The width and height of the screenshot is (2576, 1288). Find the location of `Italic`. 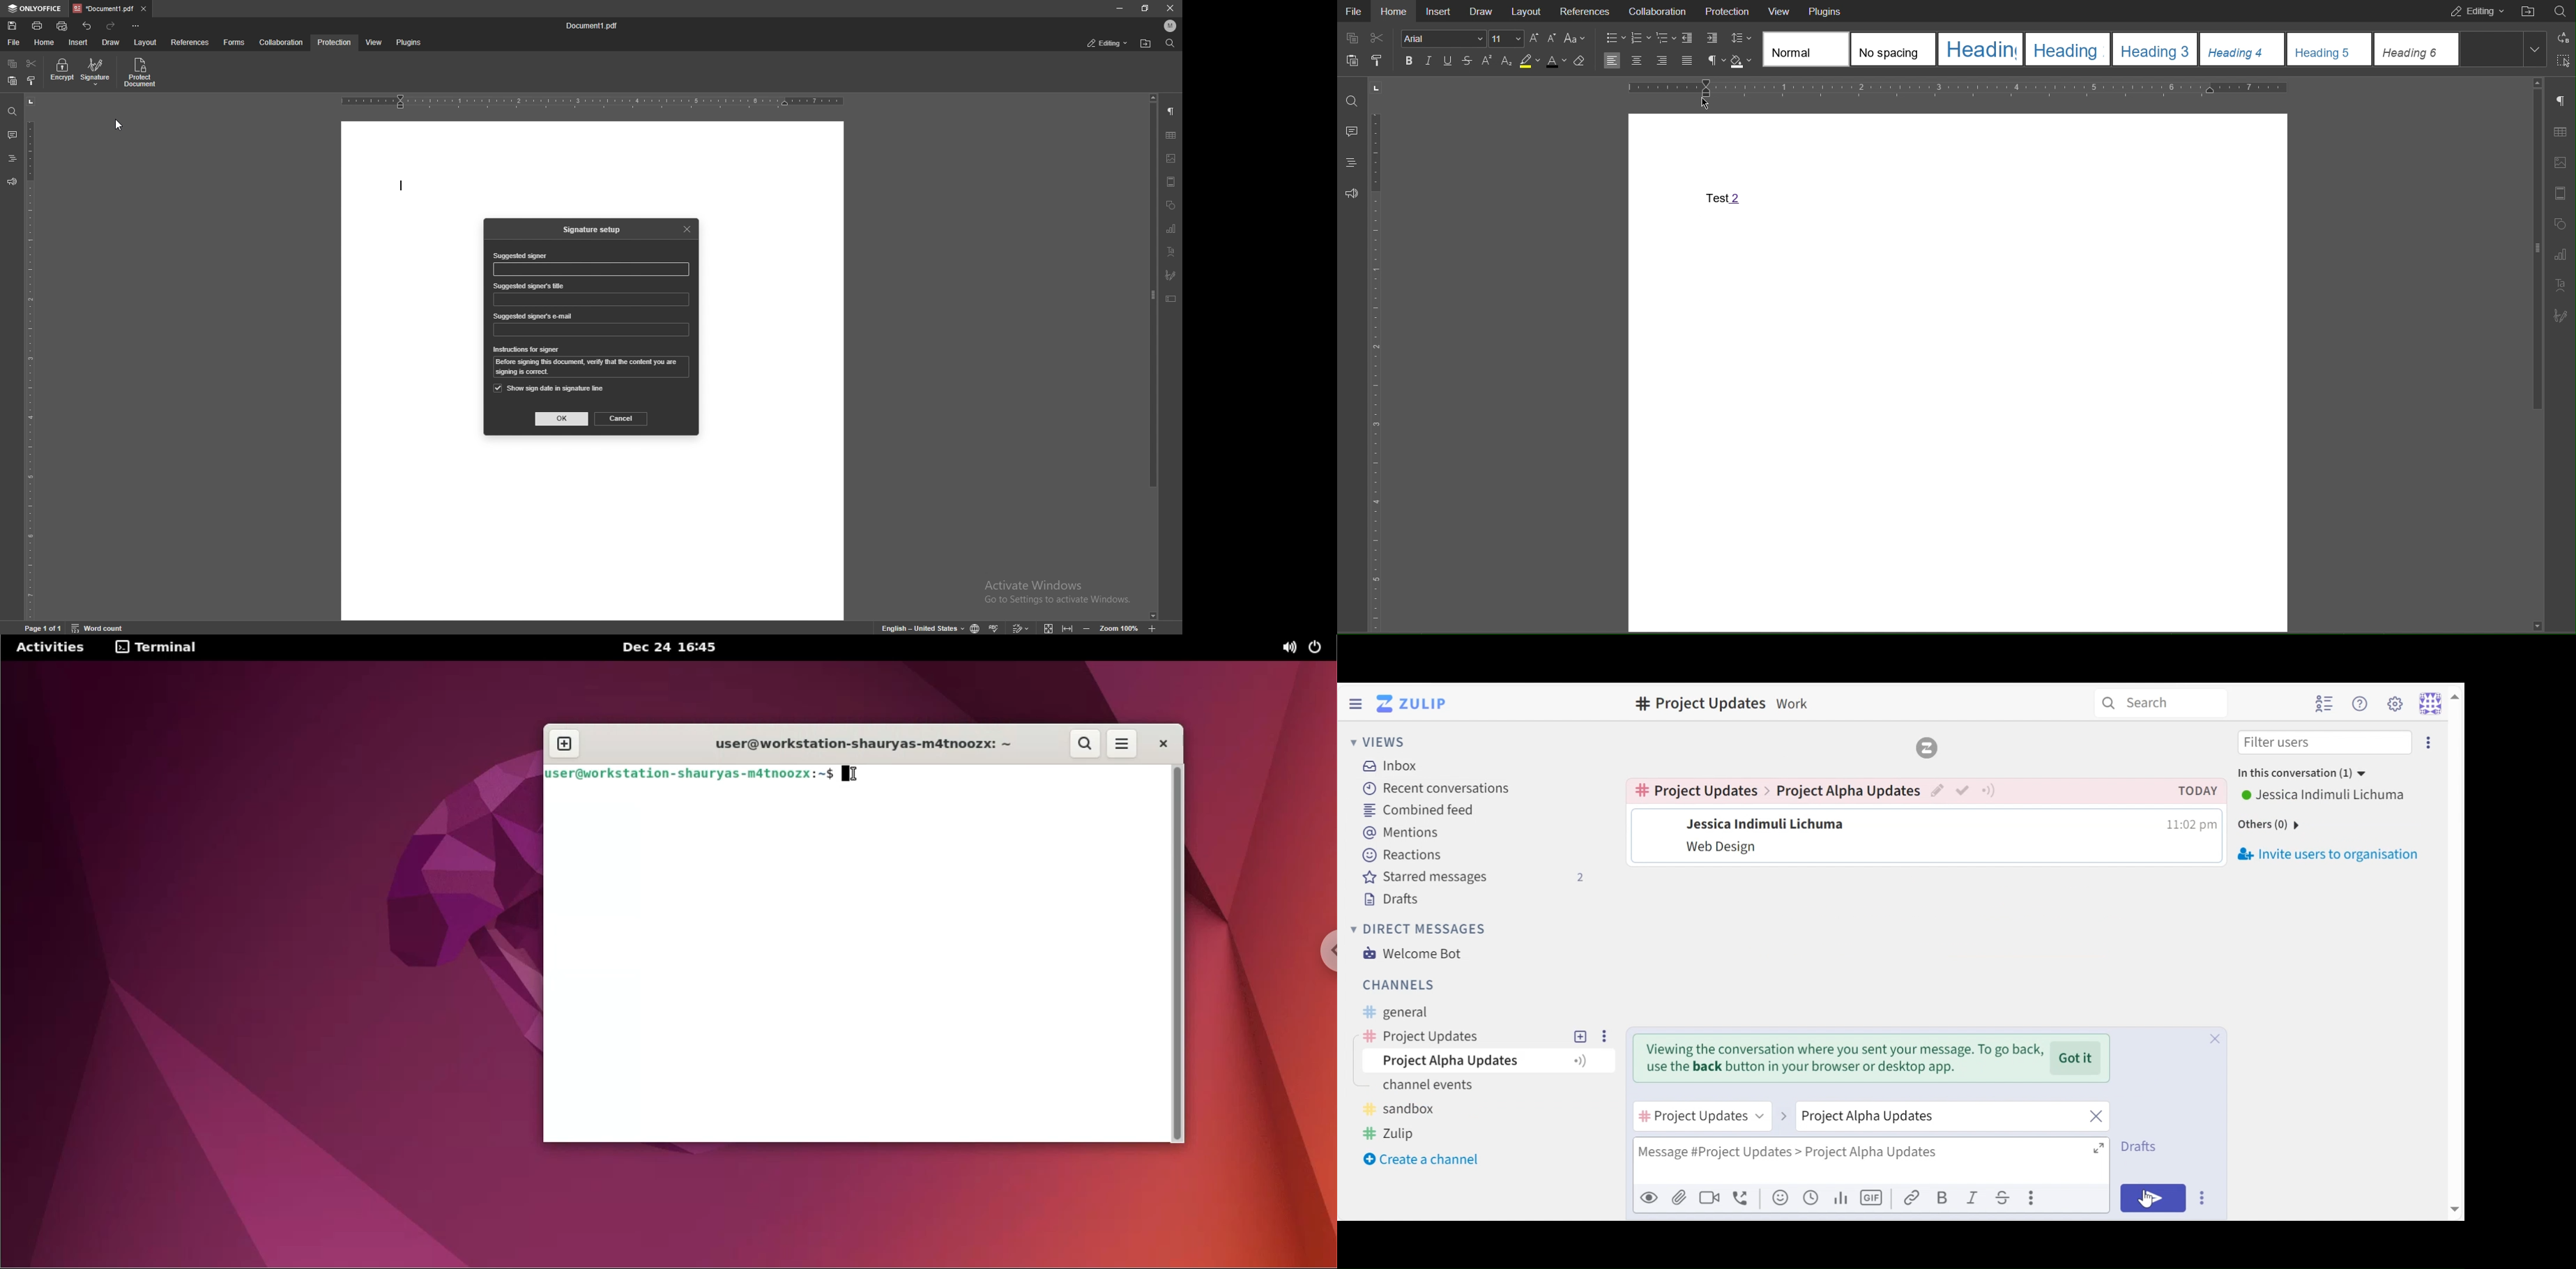

Italic is located at coordinates (1430, 60).